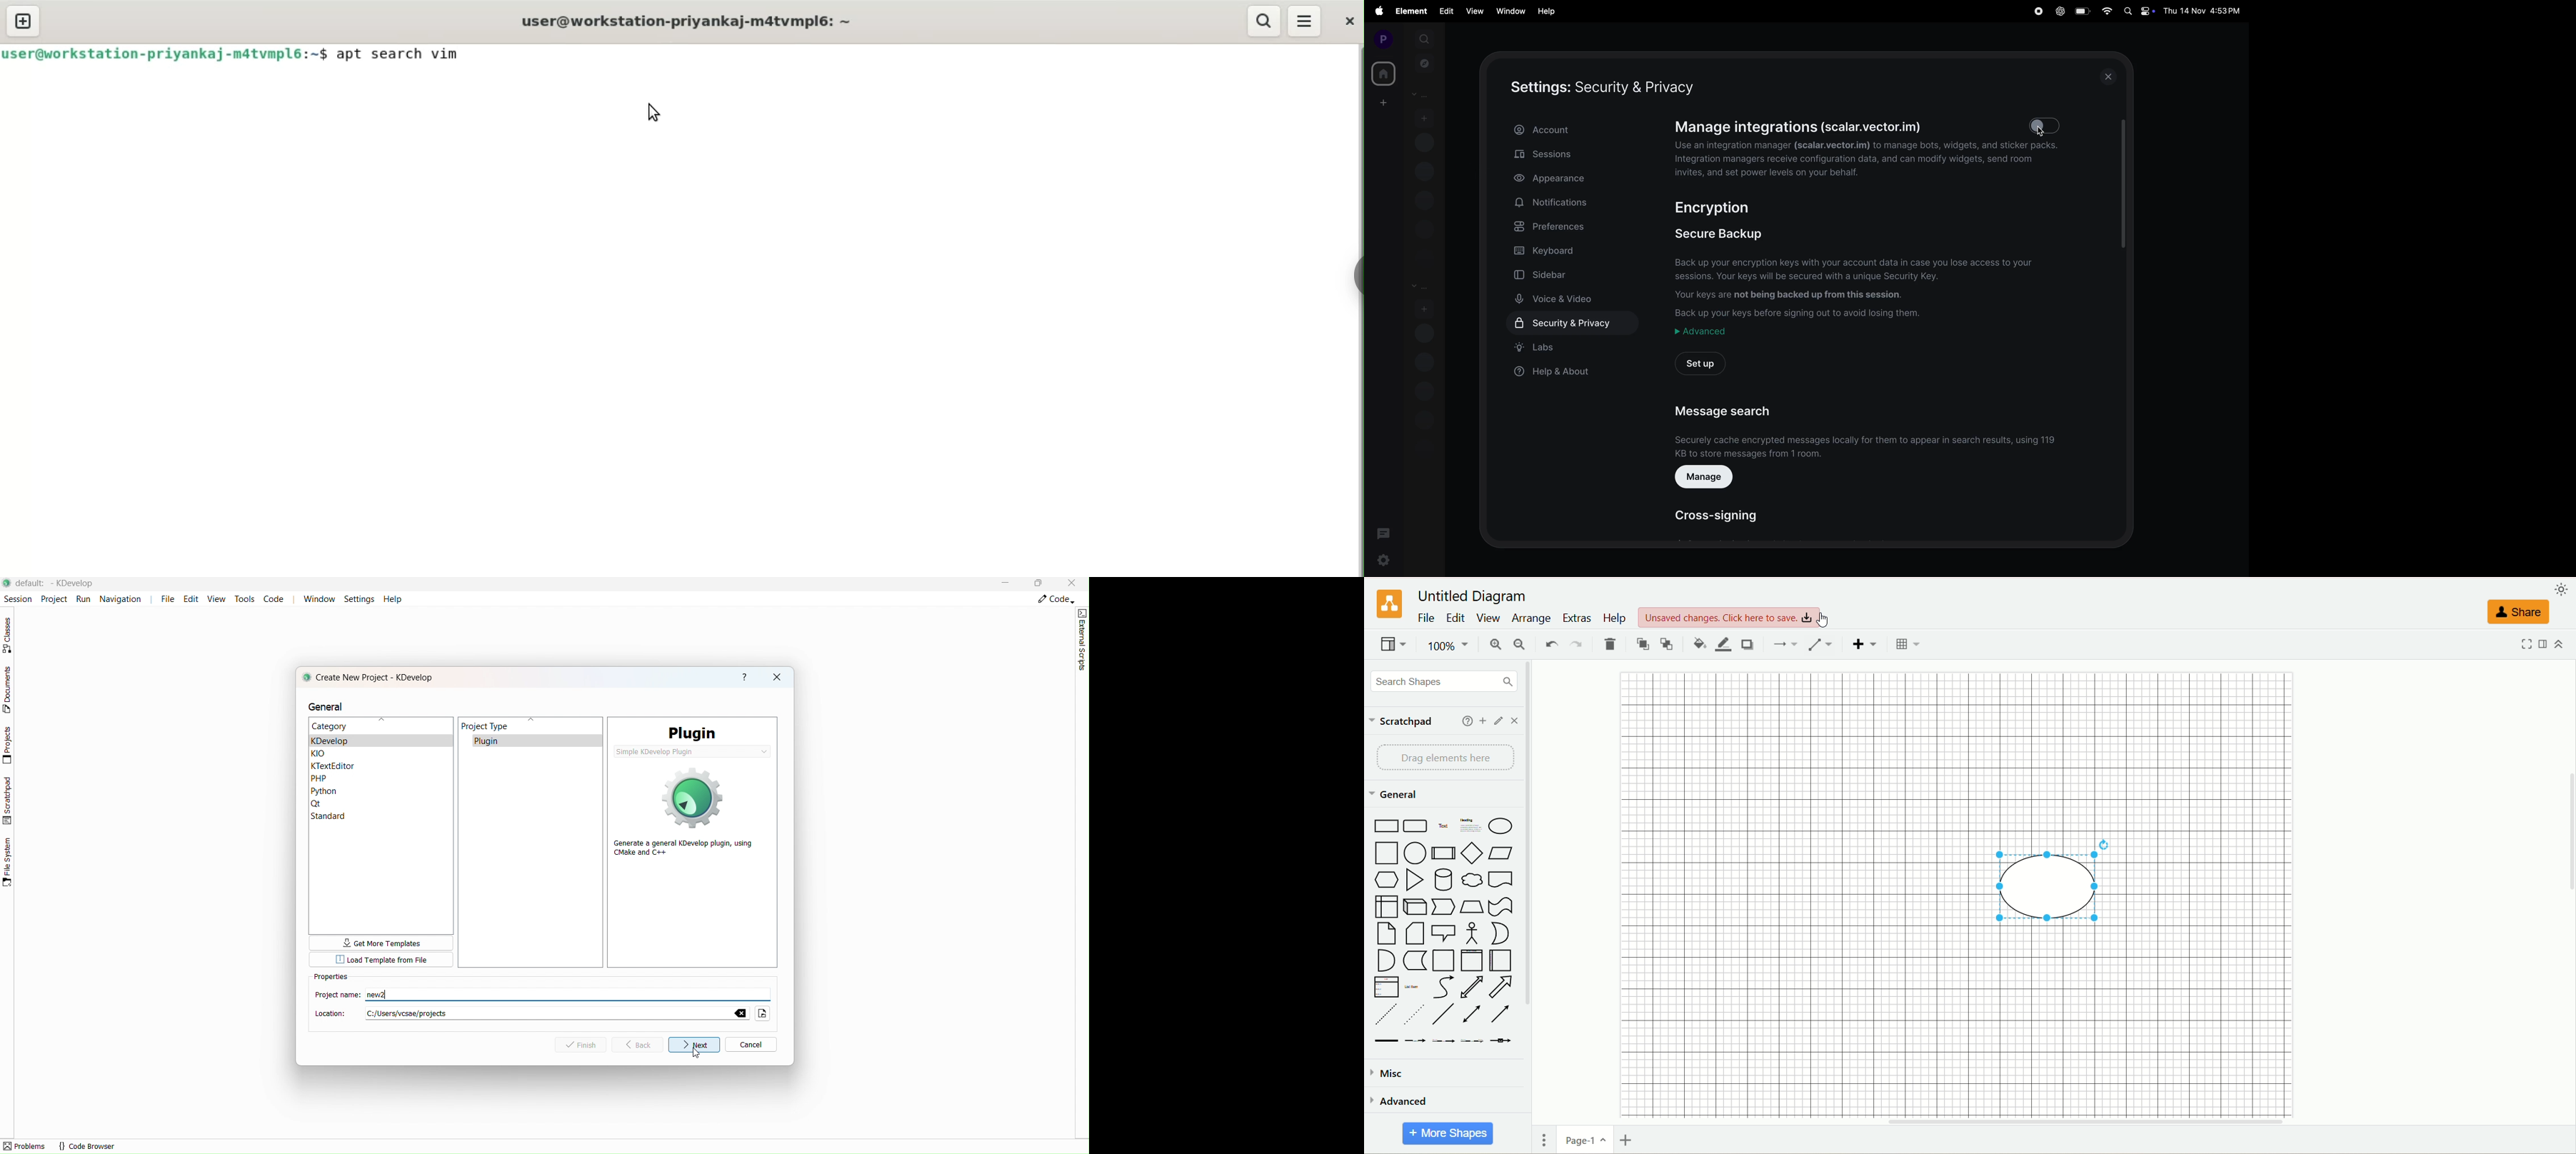  Describe the element at coordinates (333, 765) in the screenshot. I see `Ktexteditor` at that location.